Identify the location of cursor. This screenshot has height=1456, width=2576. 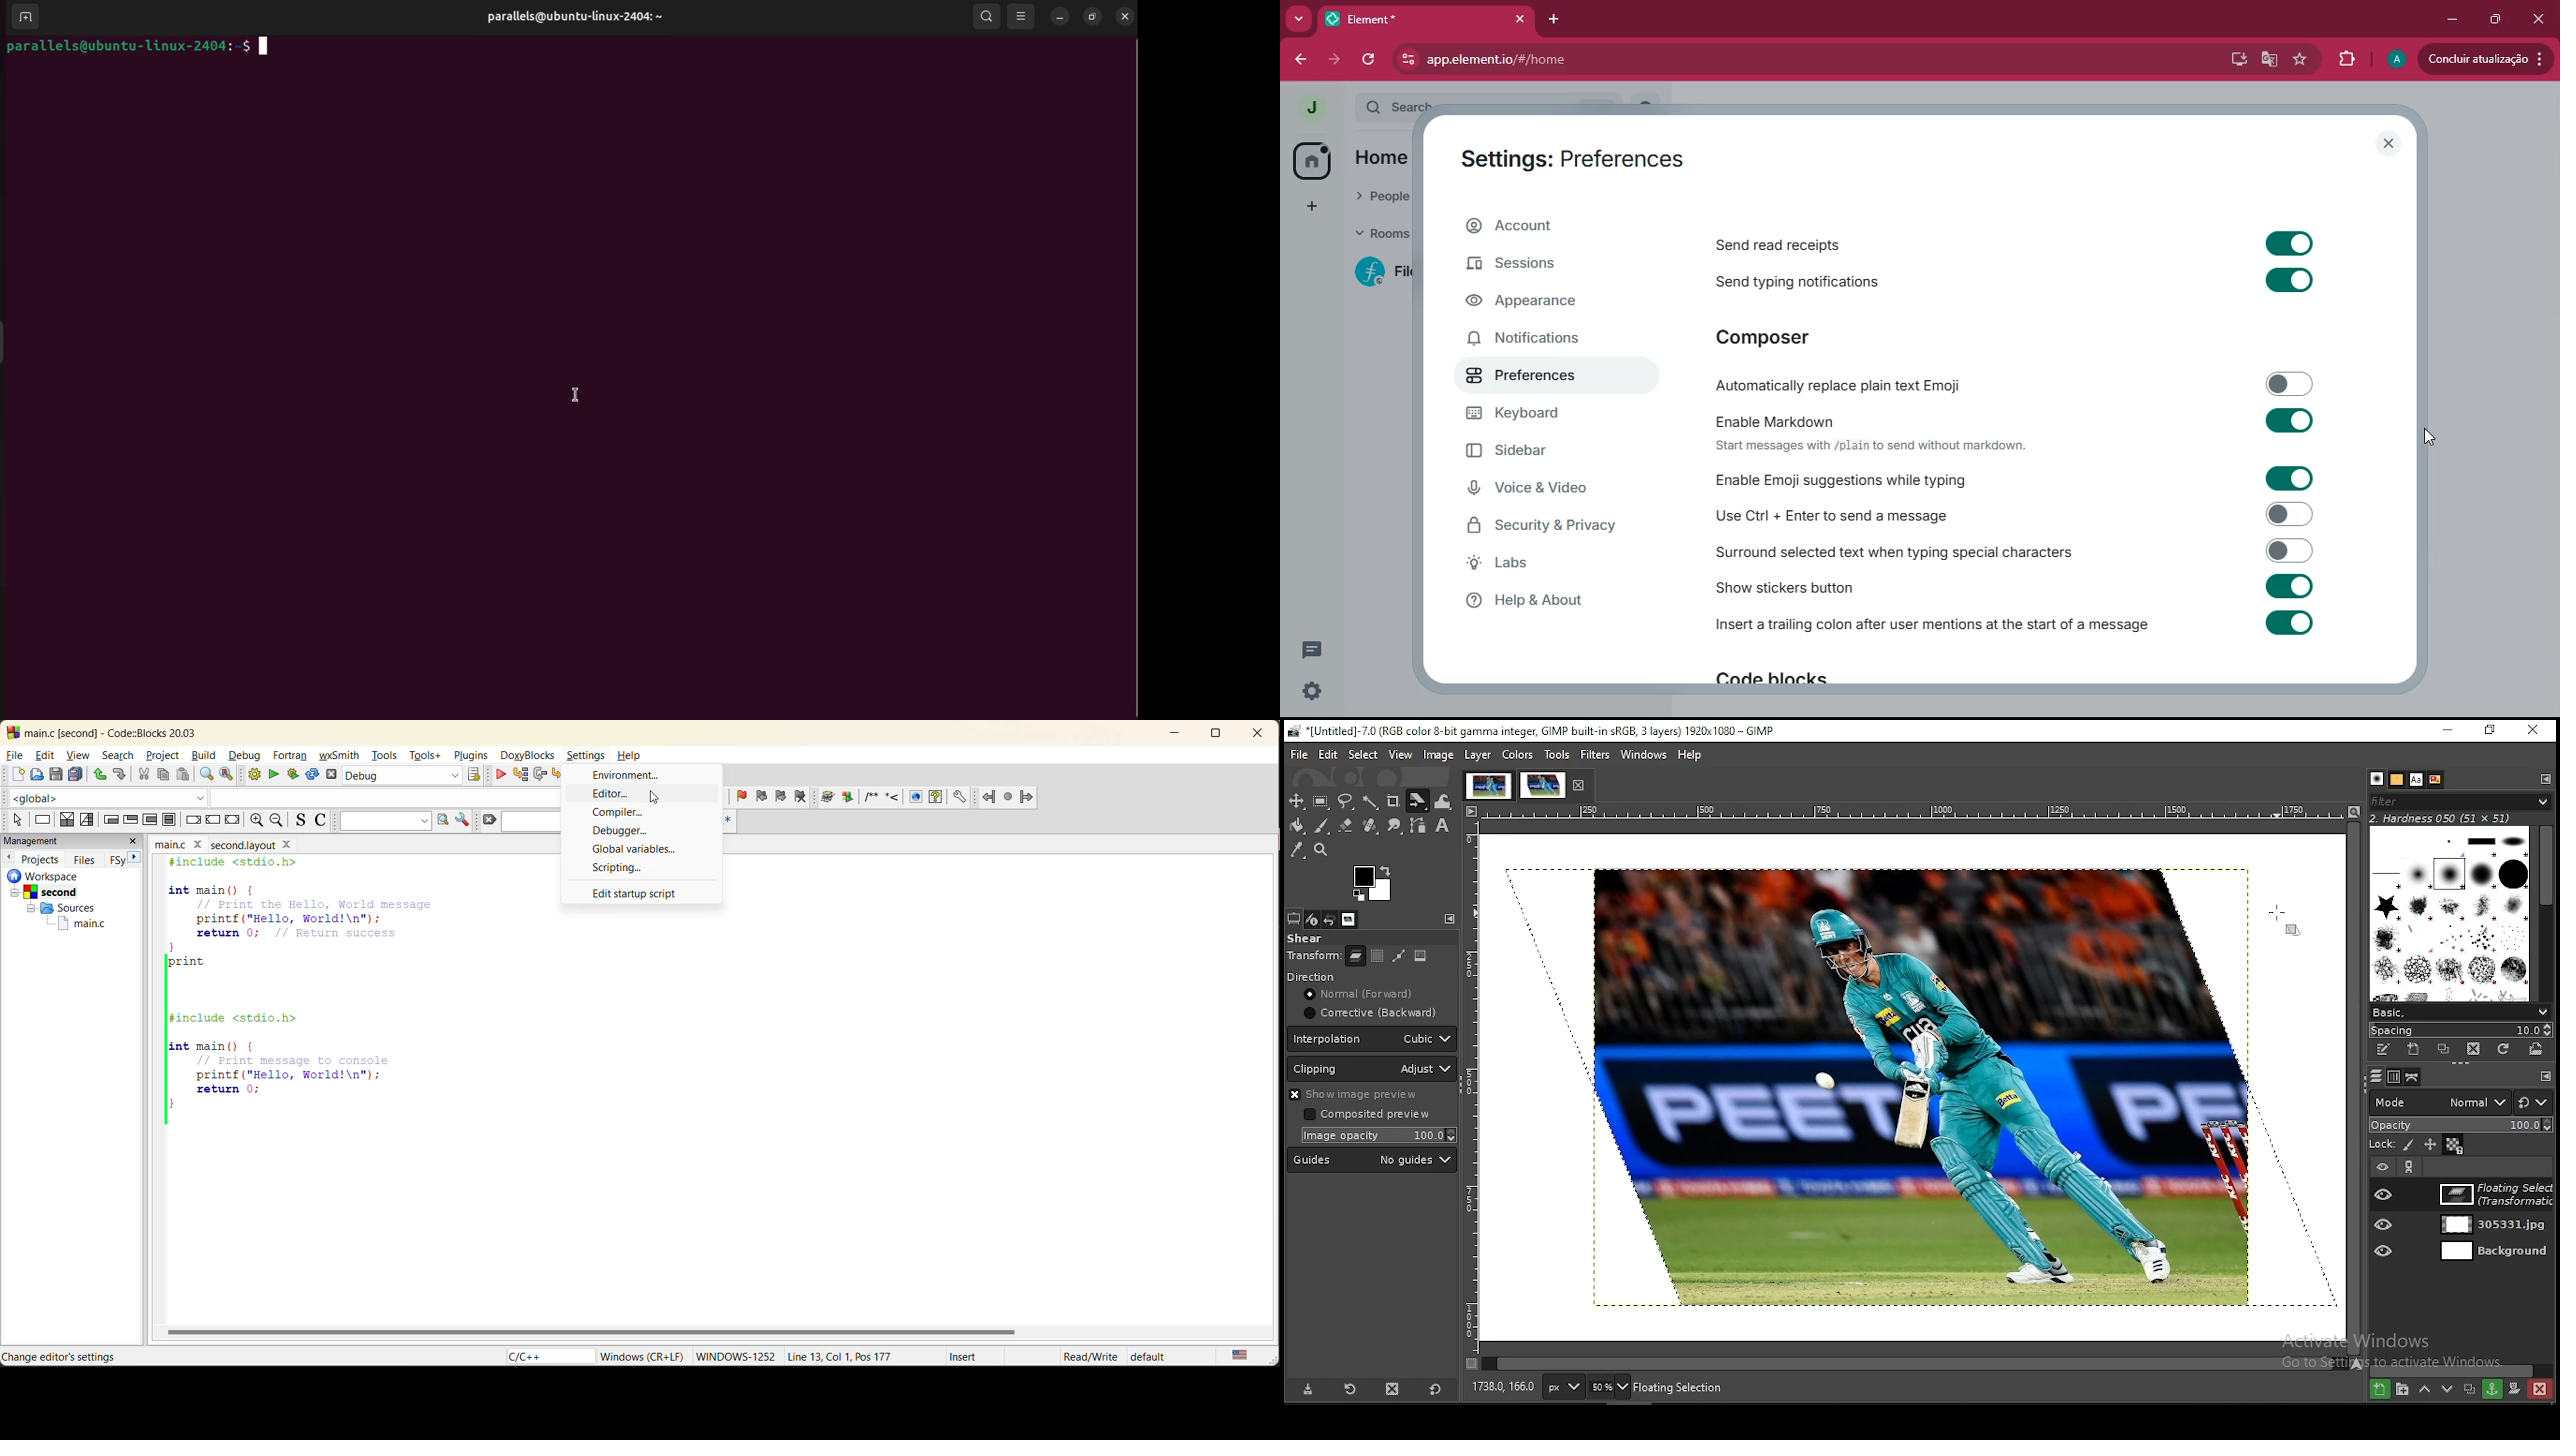
(2431, 438).